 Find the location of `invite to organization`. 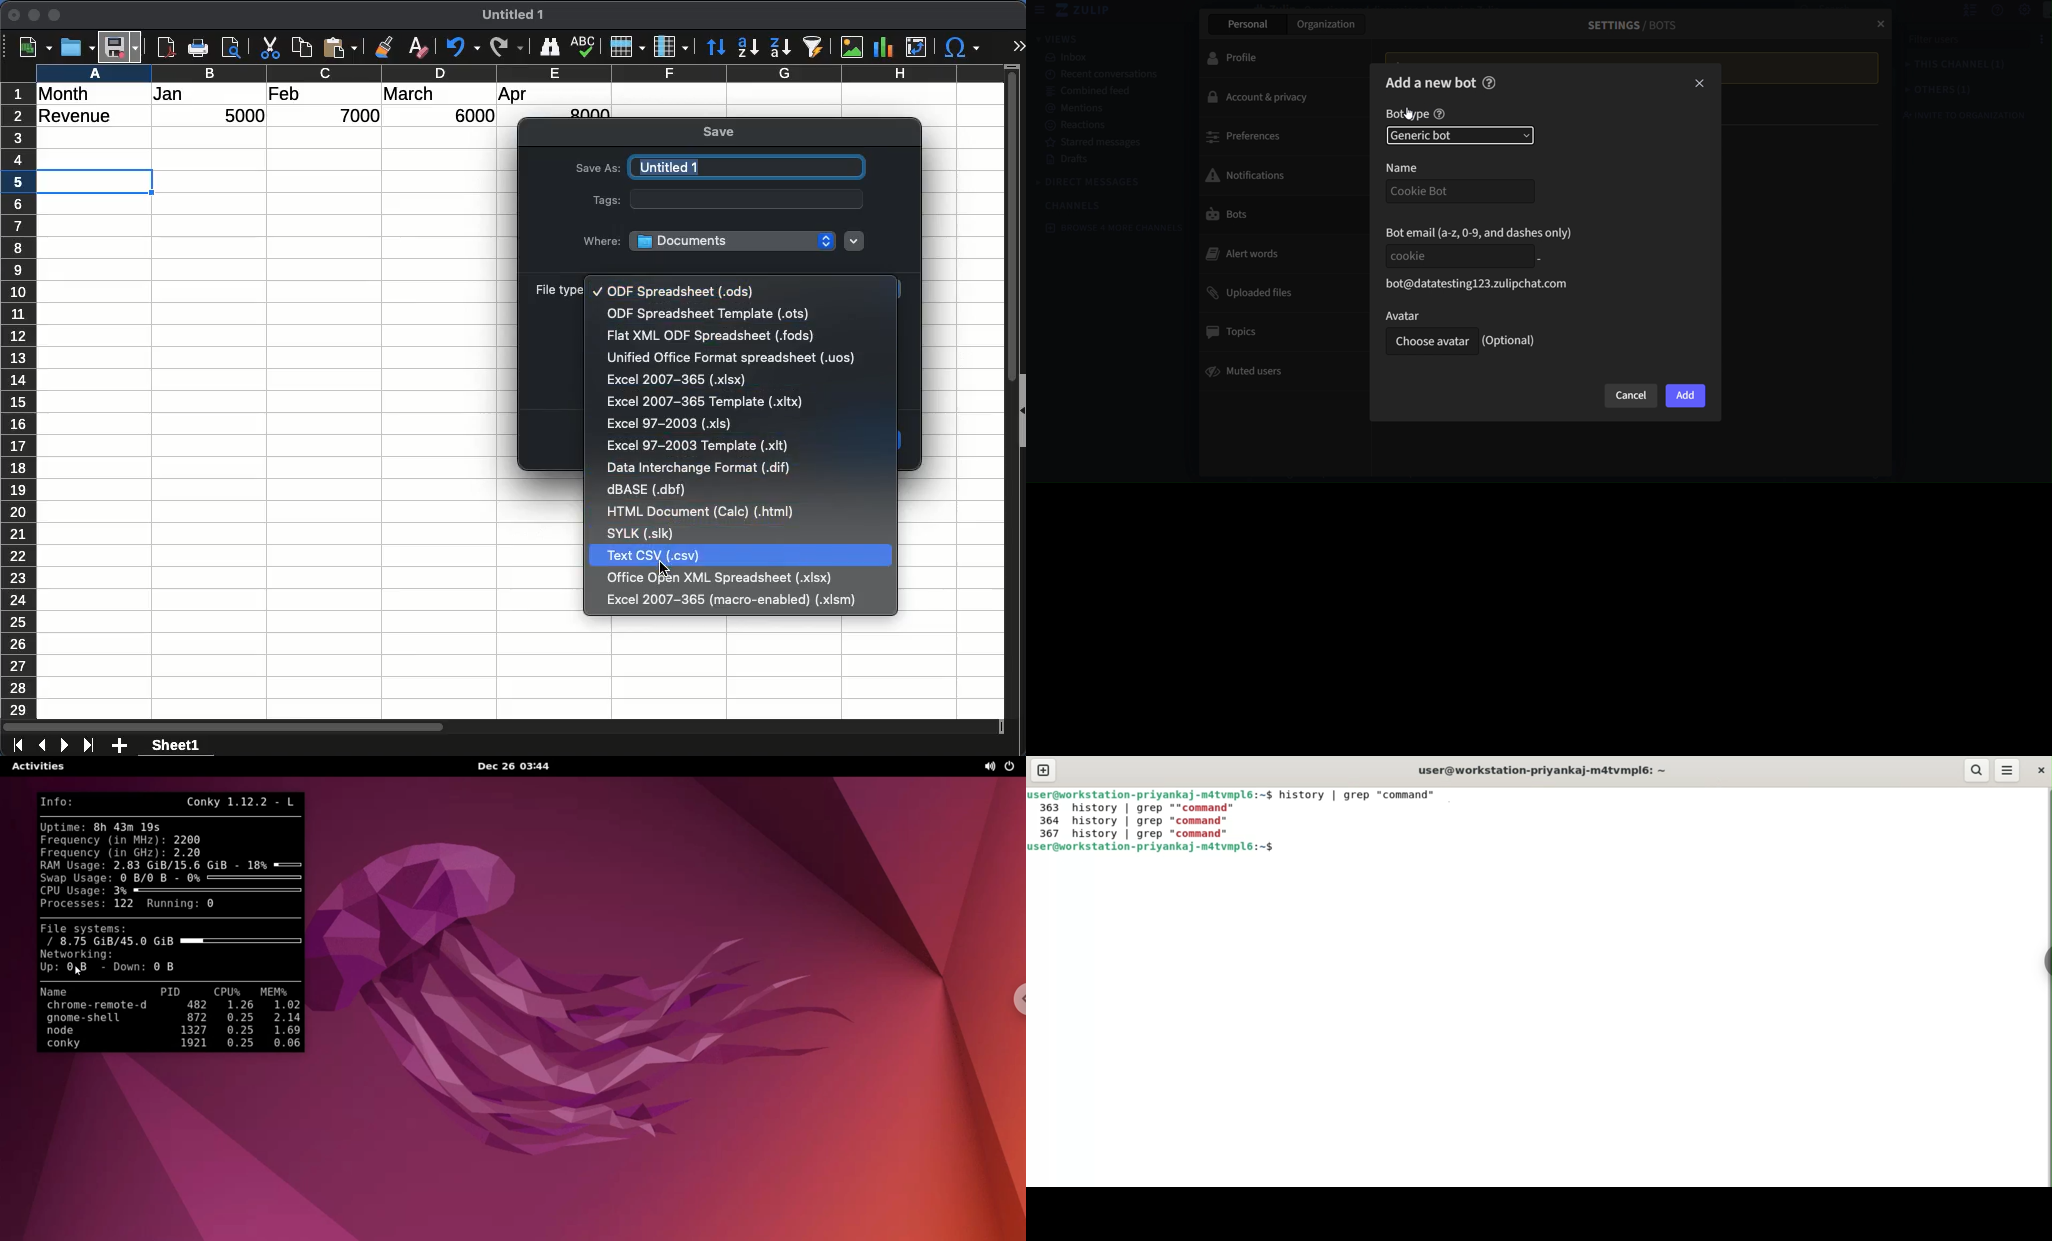

invite to organization is located at coordinates (1955, 115).